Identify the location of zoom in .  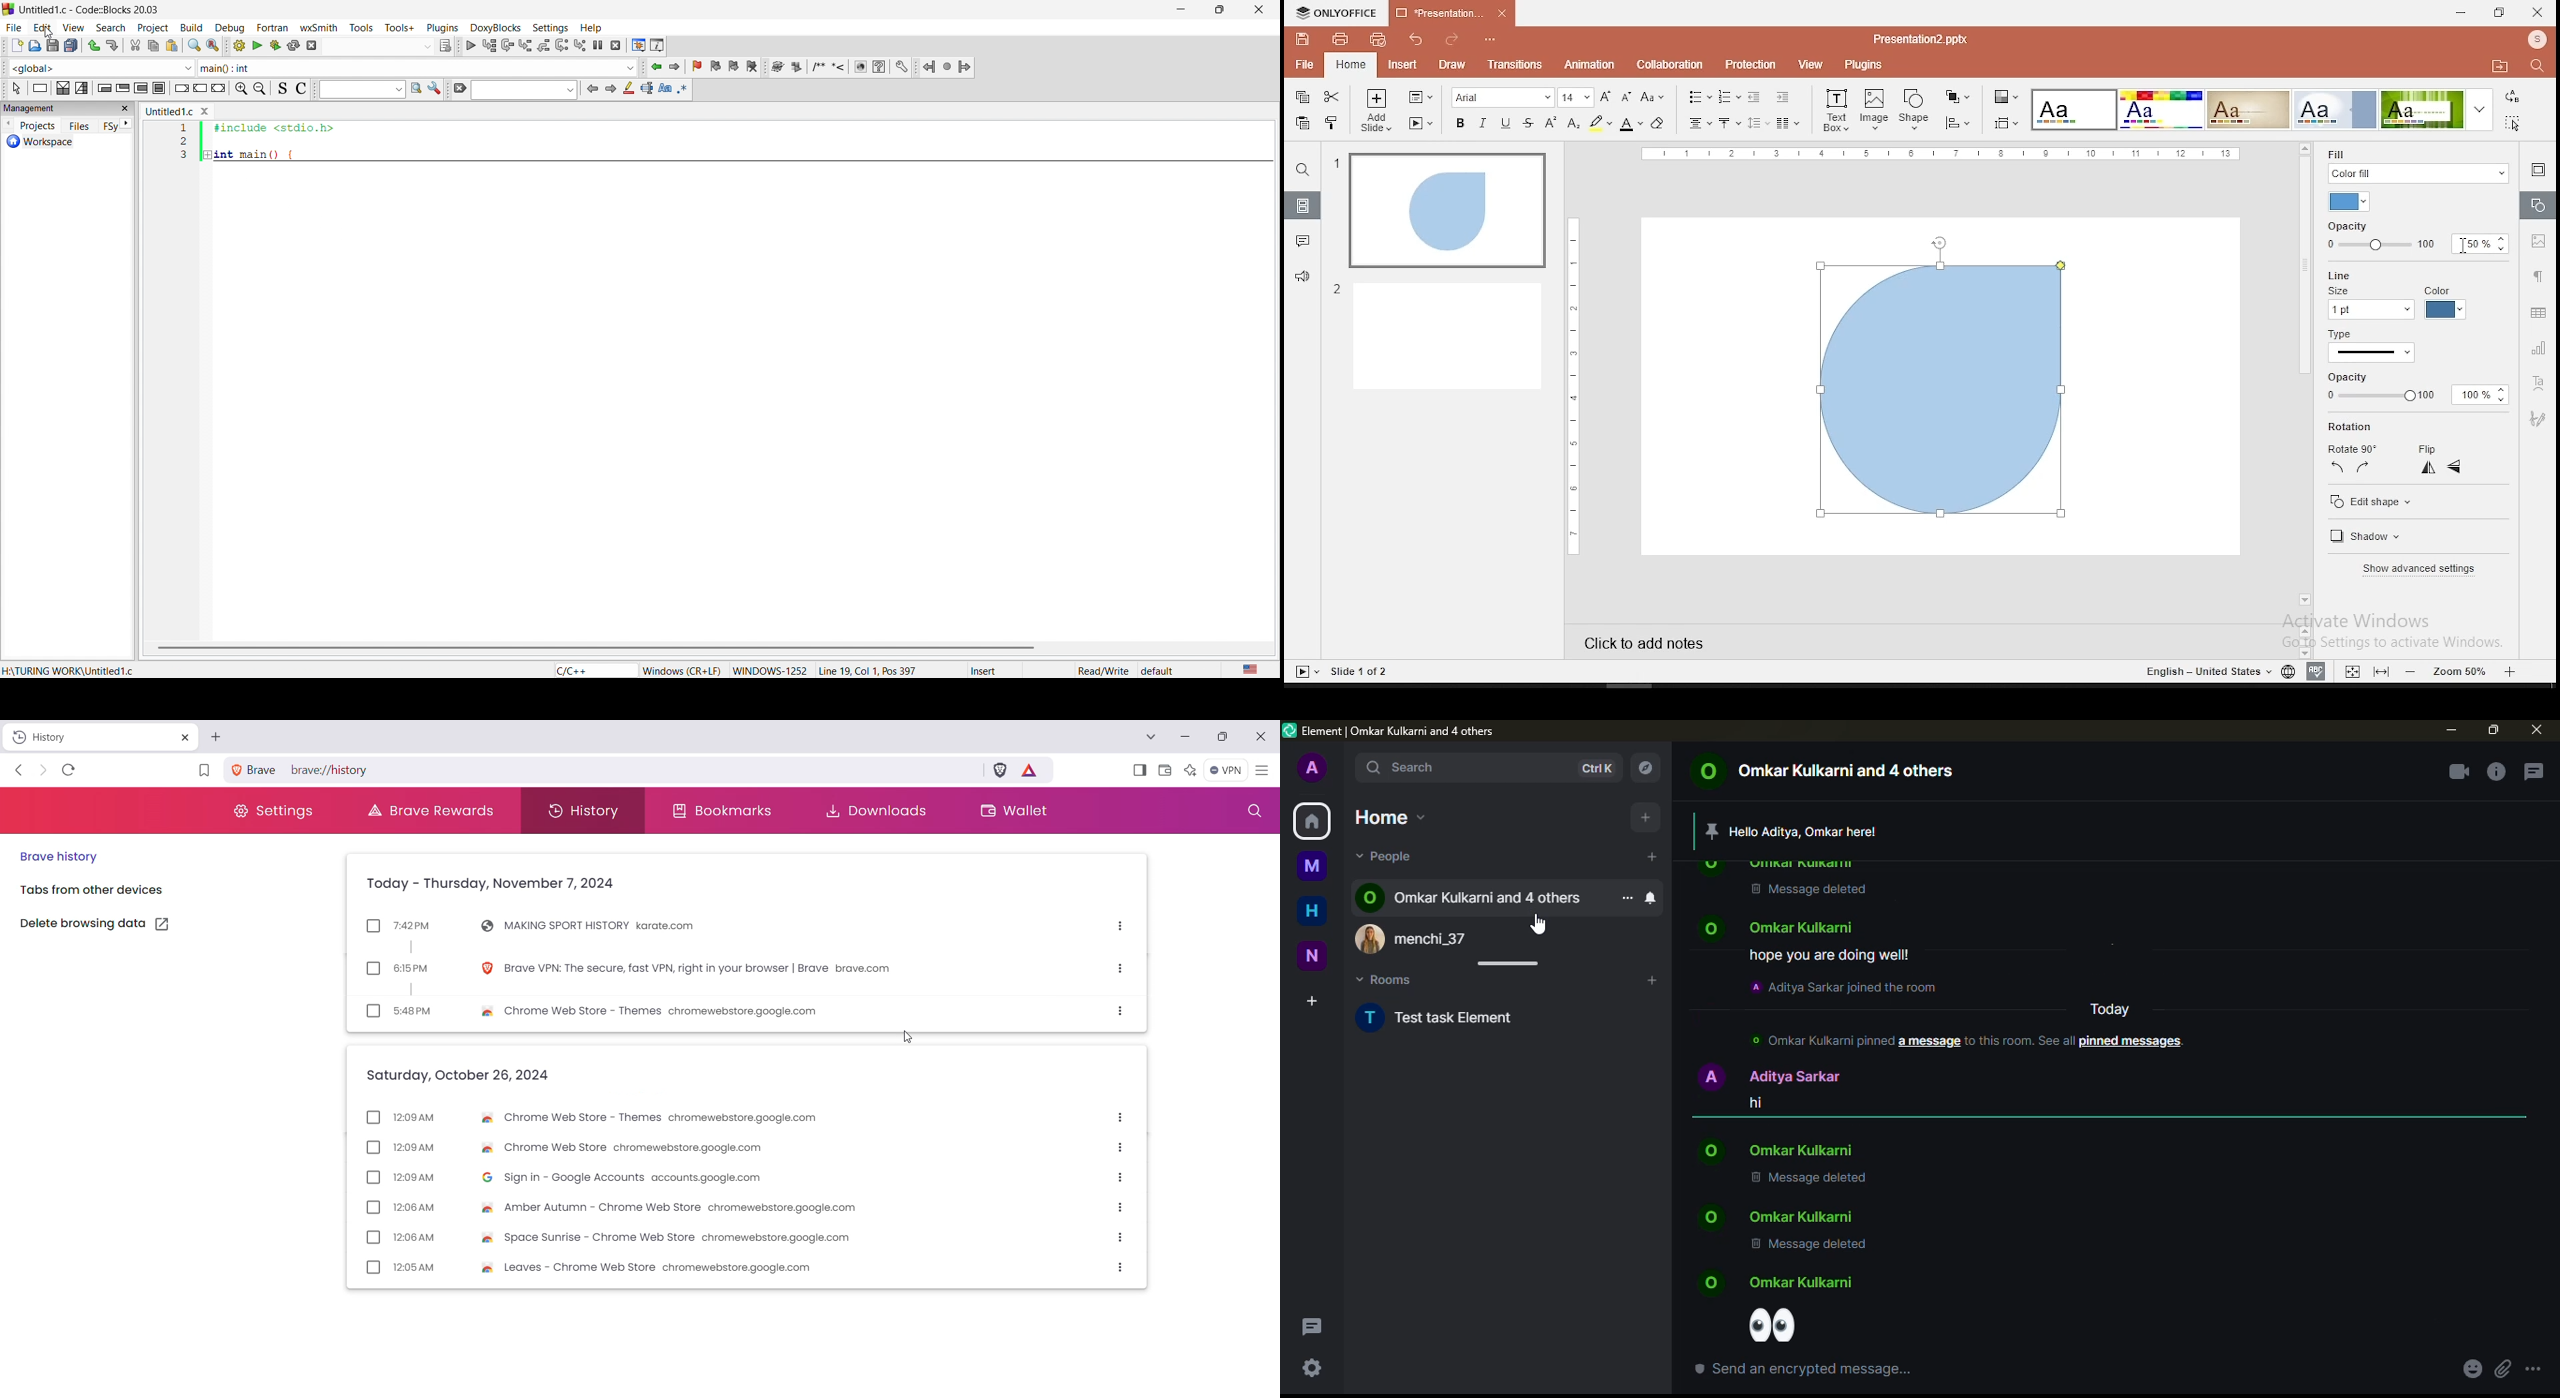
(239, 90).